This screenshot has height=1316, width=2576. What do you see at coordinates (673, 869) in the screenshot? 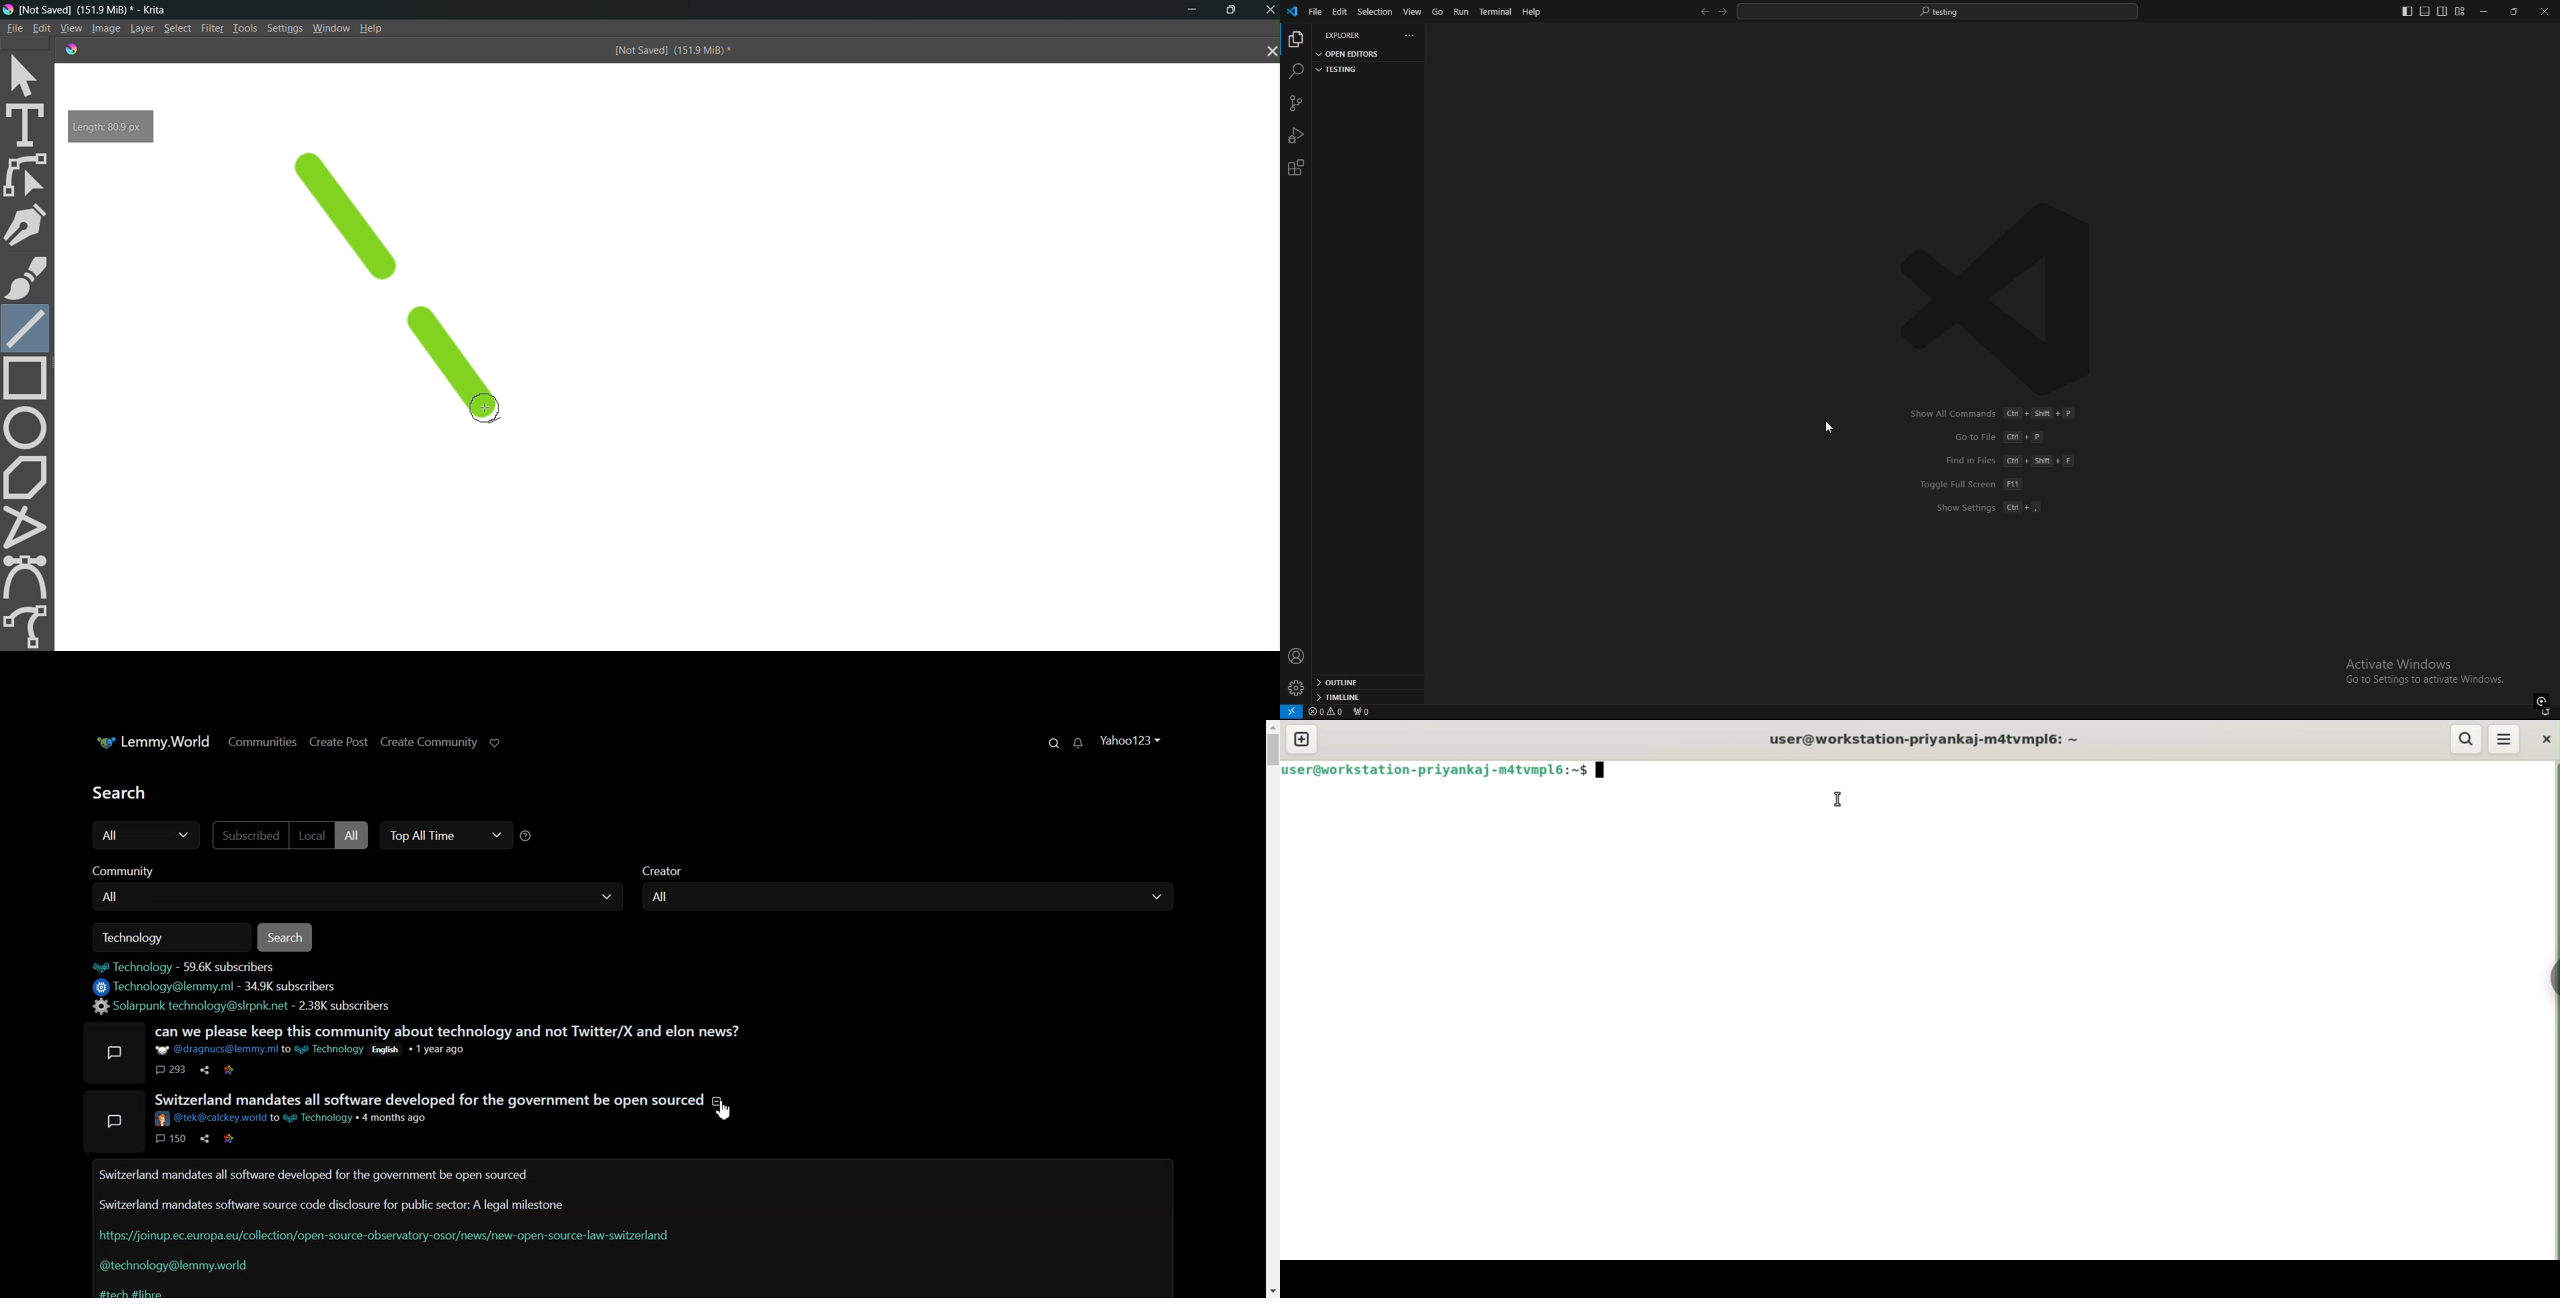
I see `Creator` at bounding box center [673, 869].